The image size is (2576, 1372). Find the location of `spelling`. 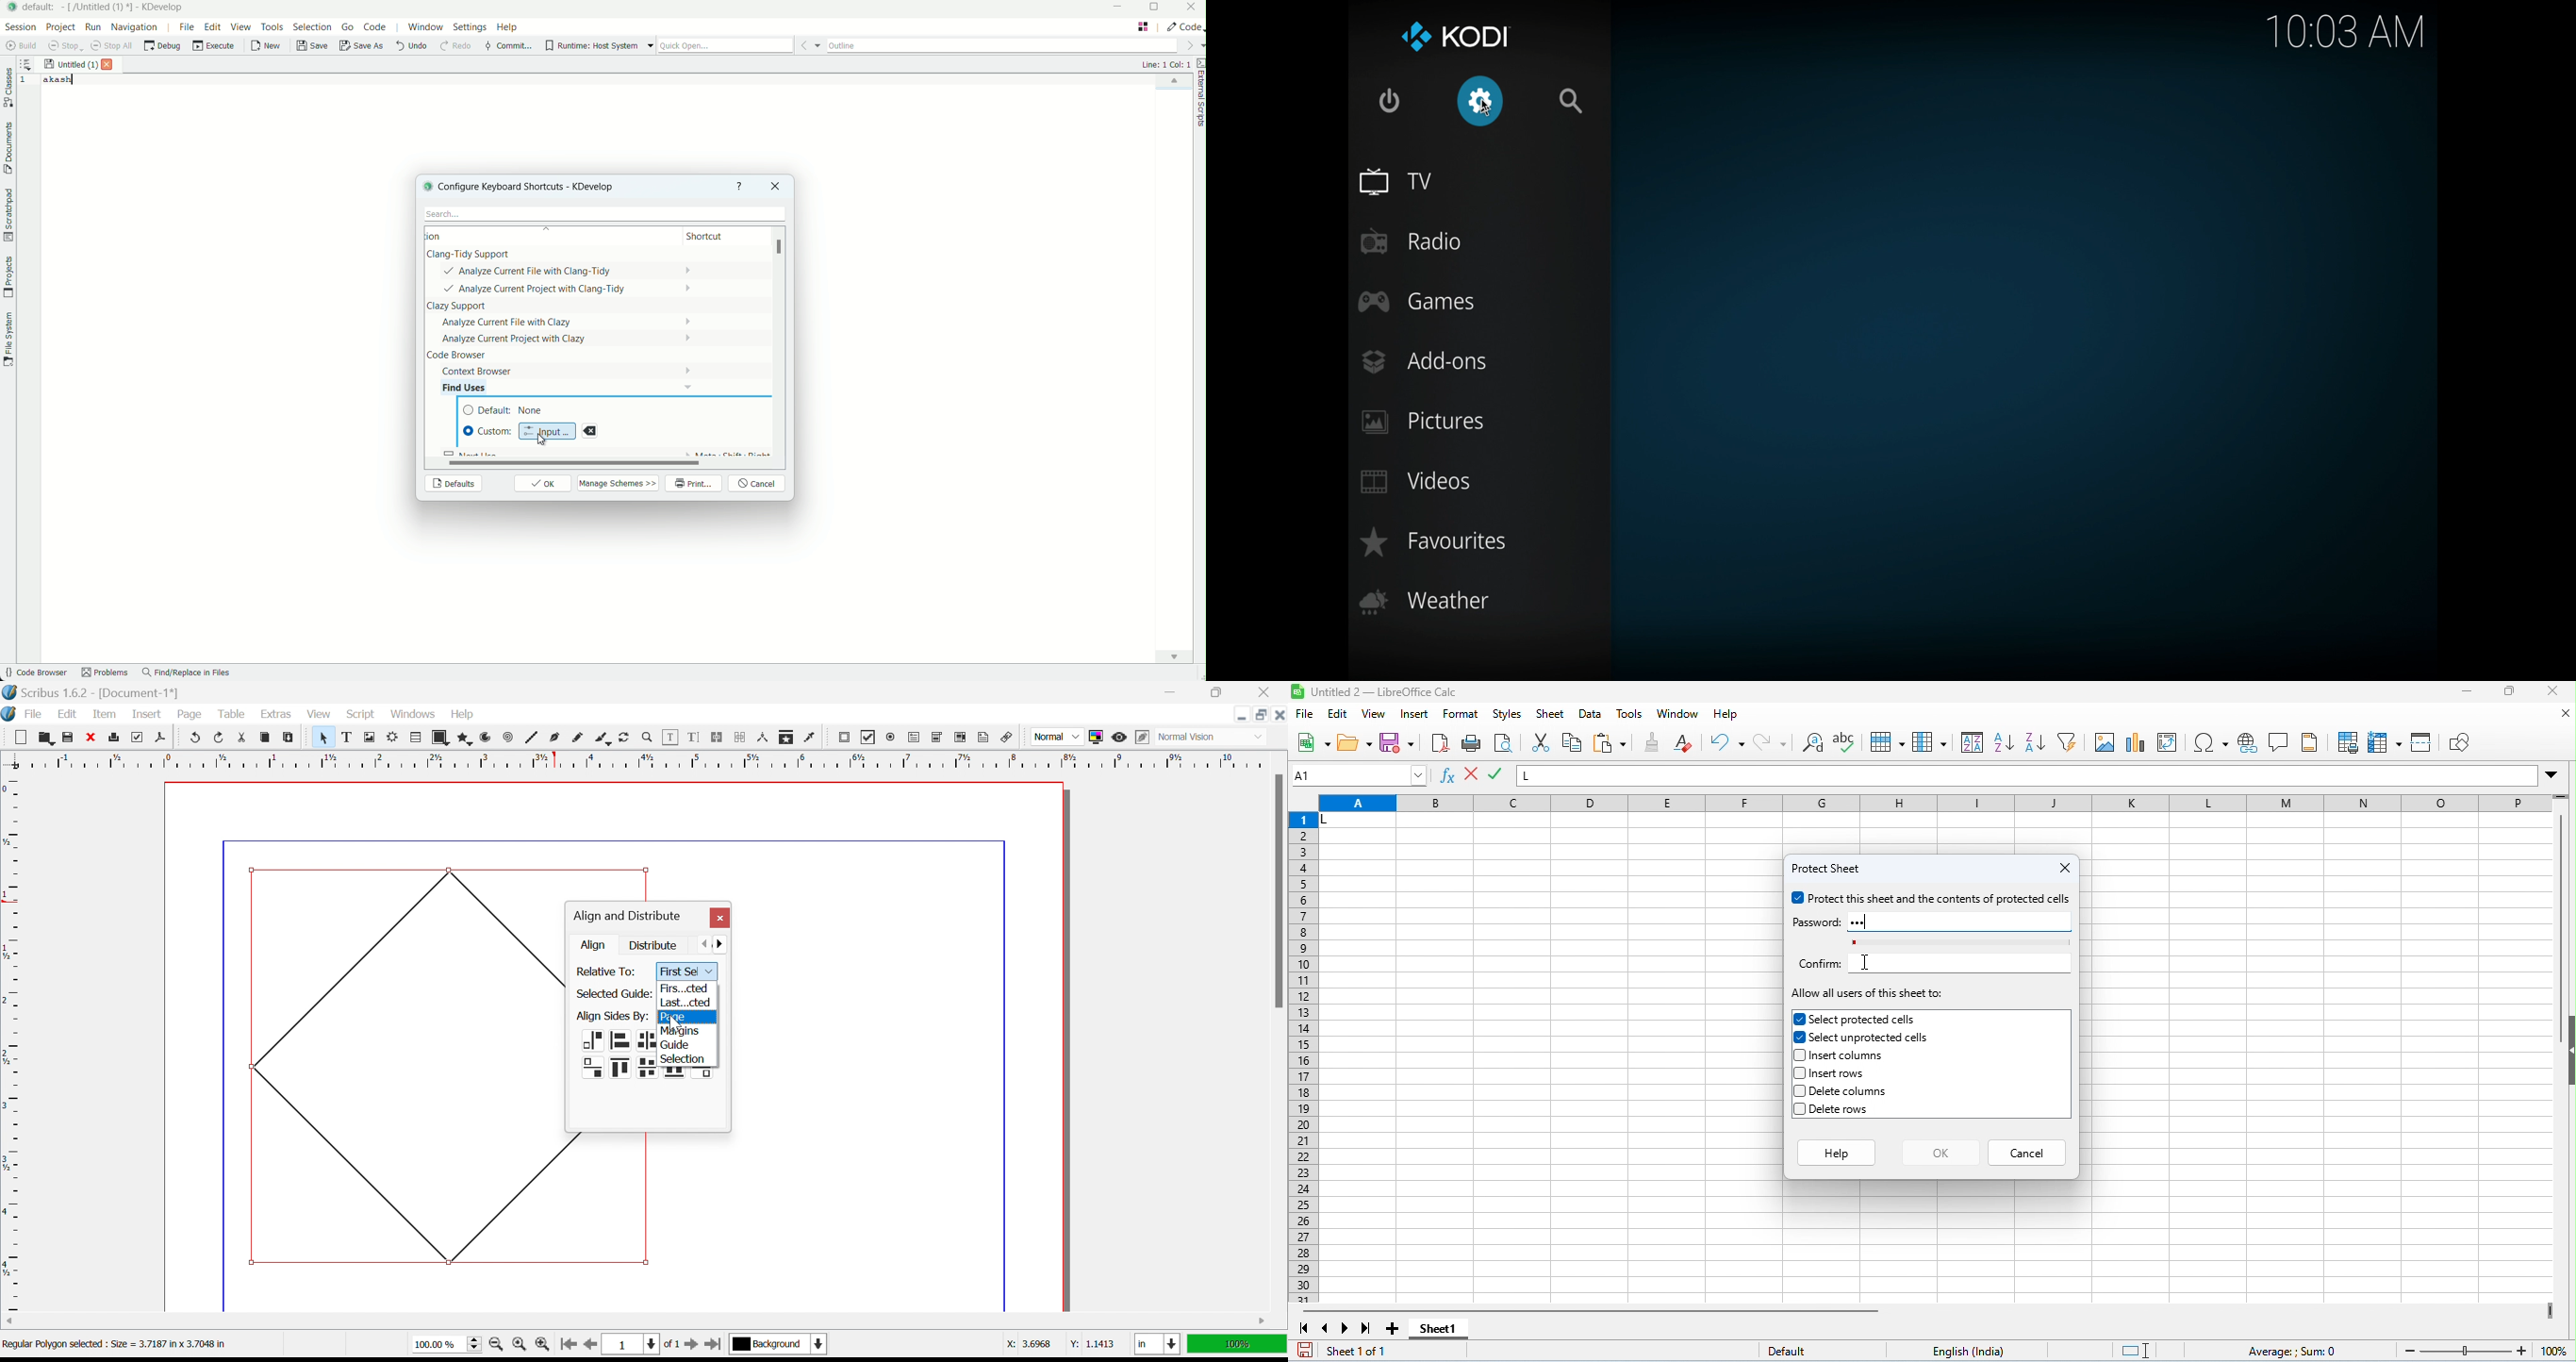

spelling is located at coordinates (1847, 744).